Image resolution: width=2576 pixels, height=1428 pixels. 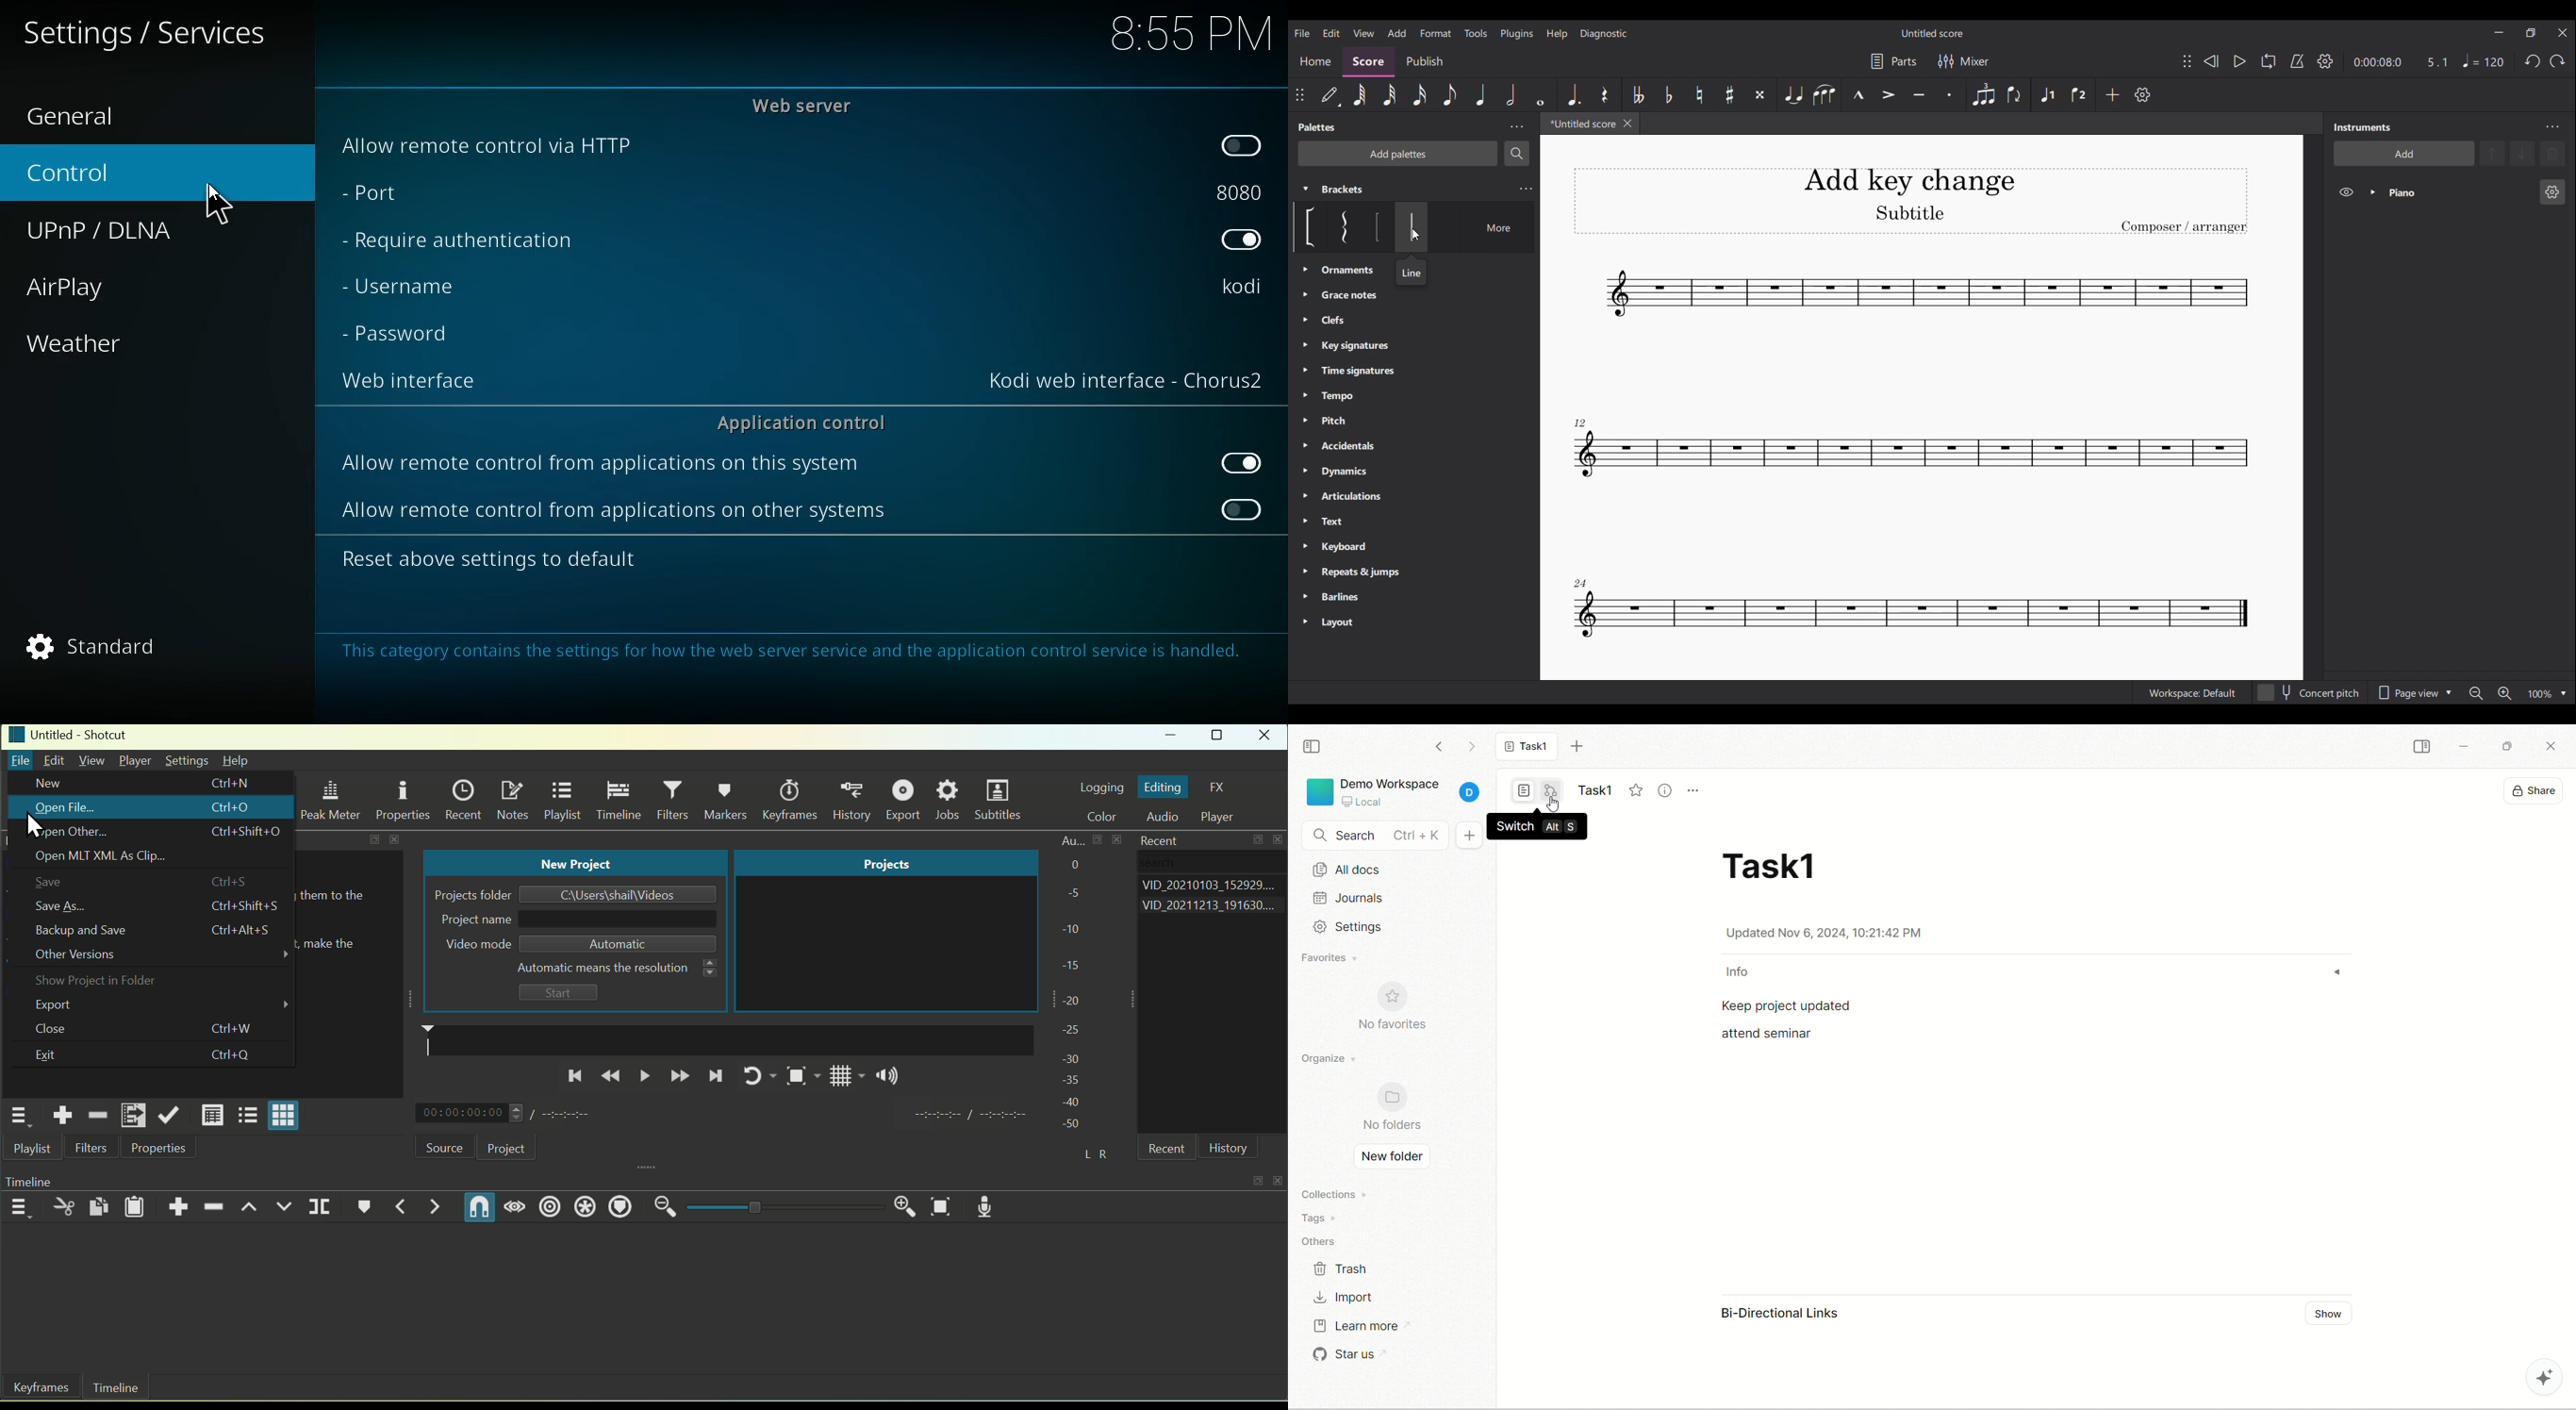 What do you see at coordinates (1330, 95) in the screenshot?
I see `Default` at bounding box center [1330, 95].